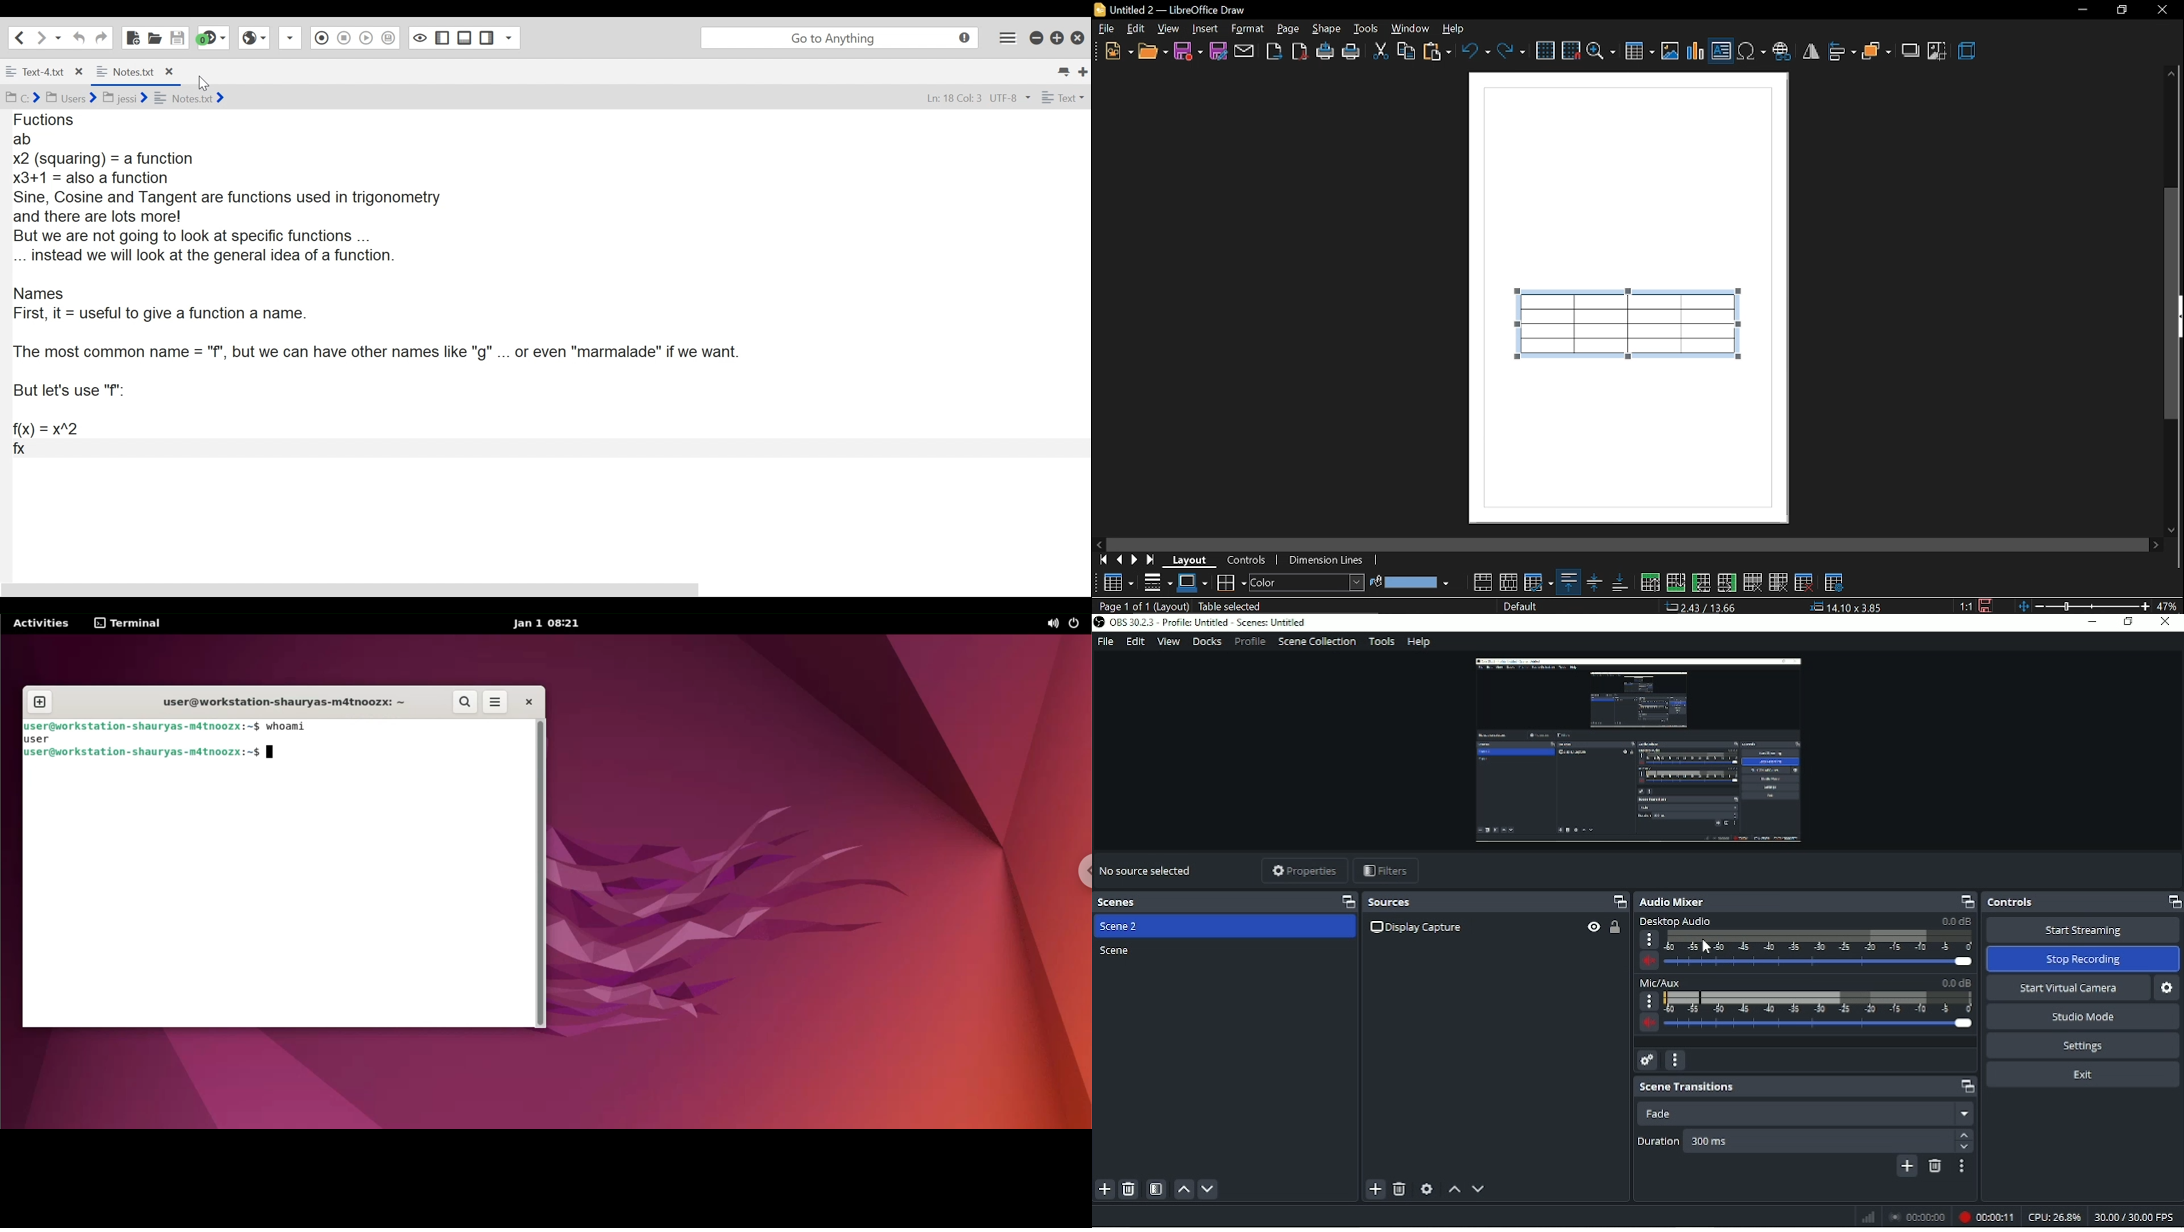 This screenshot has height=1232, width=2184. I want to click on Close, so click(2167, 622).